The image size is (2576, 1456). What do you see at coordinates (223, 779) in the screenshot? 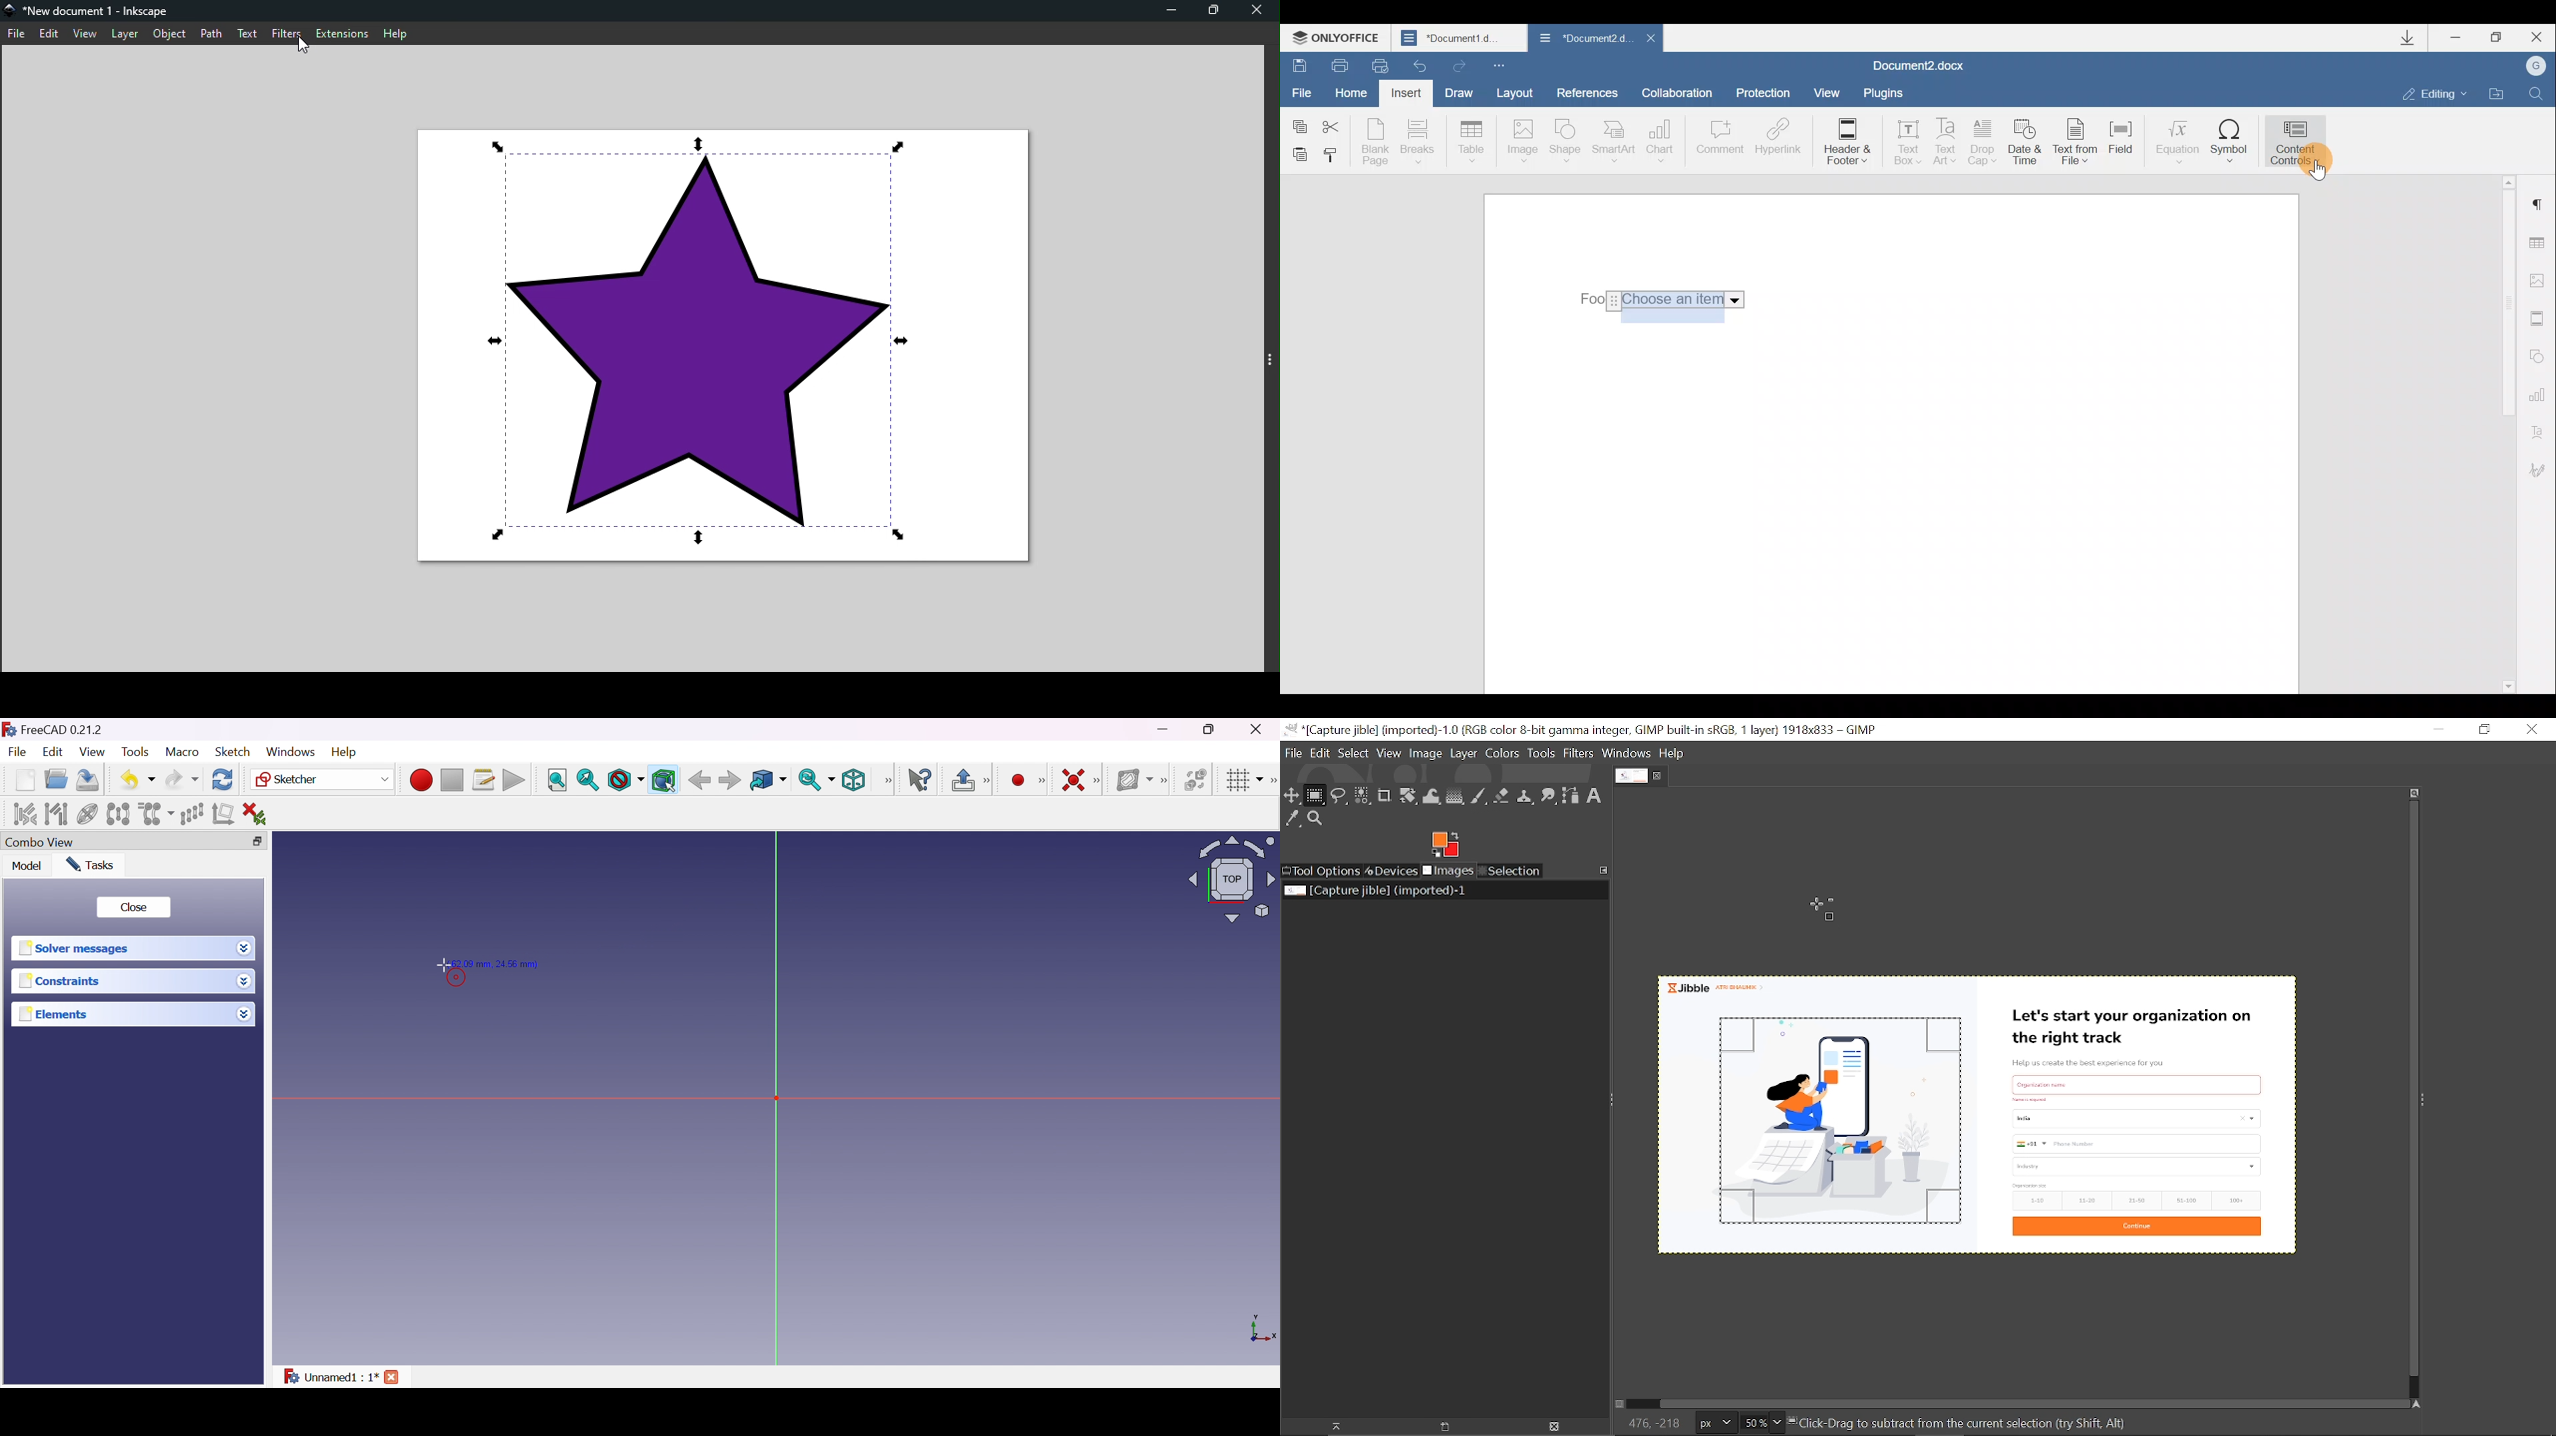
I see `Refresh` at bounding box center [223, 779].